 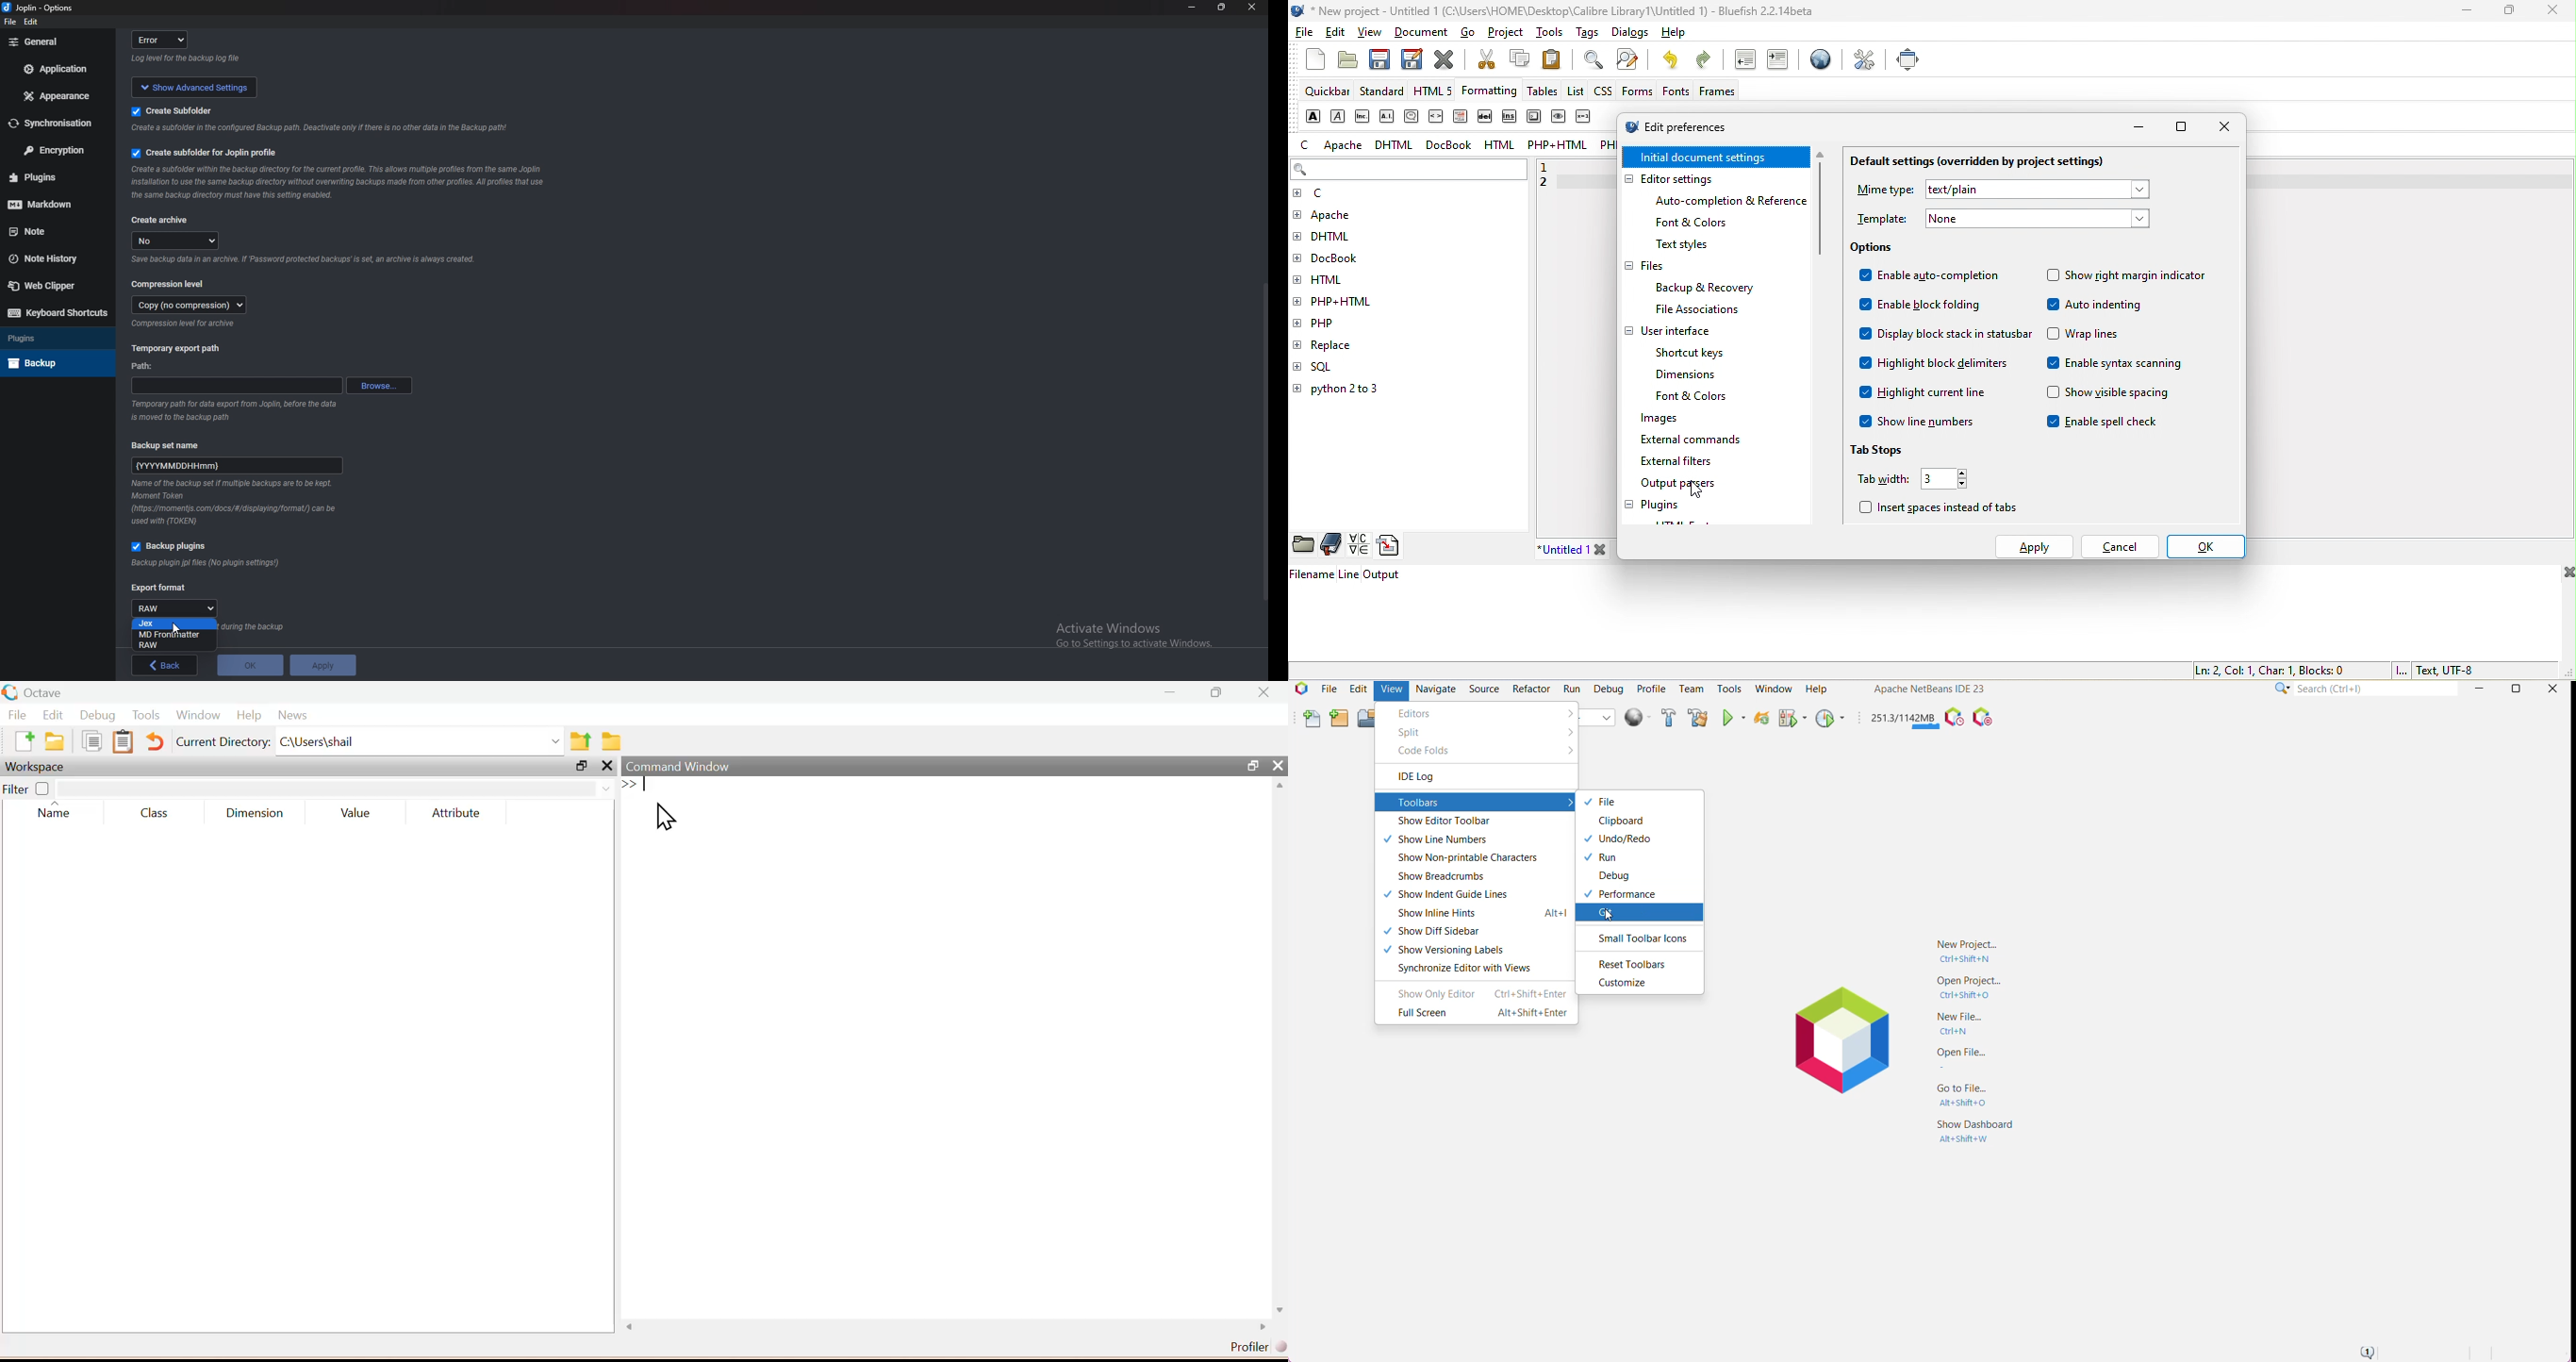 I want to click on editor settings, so click(x=1688, y=179).